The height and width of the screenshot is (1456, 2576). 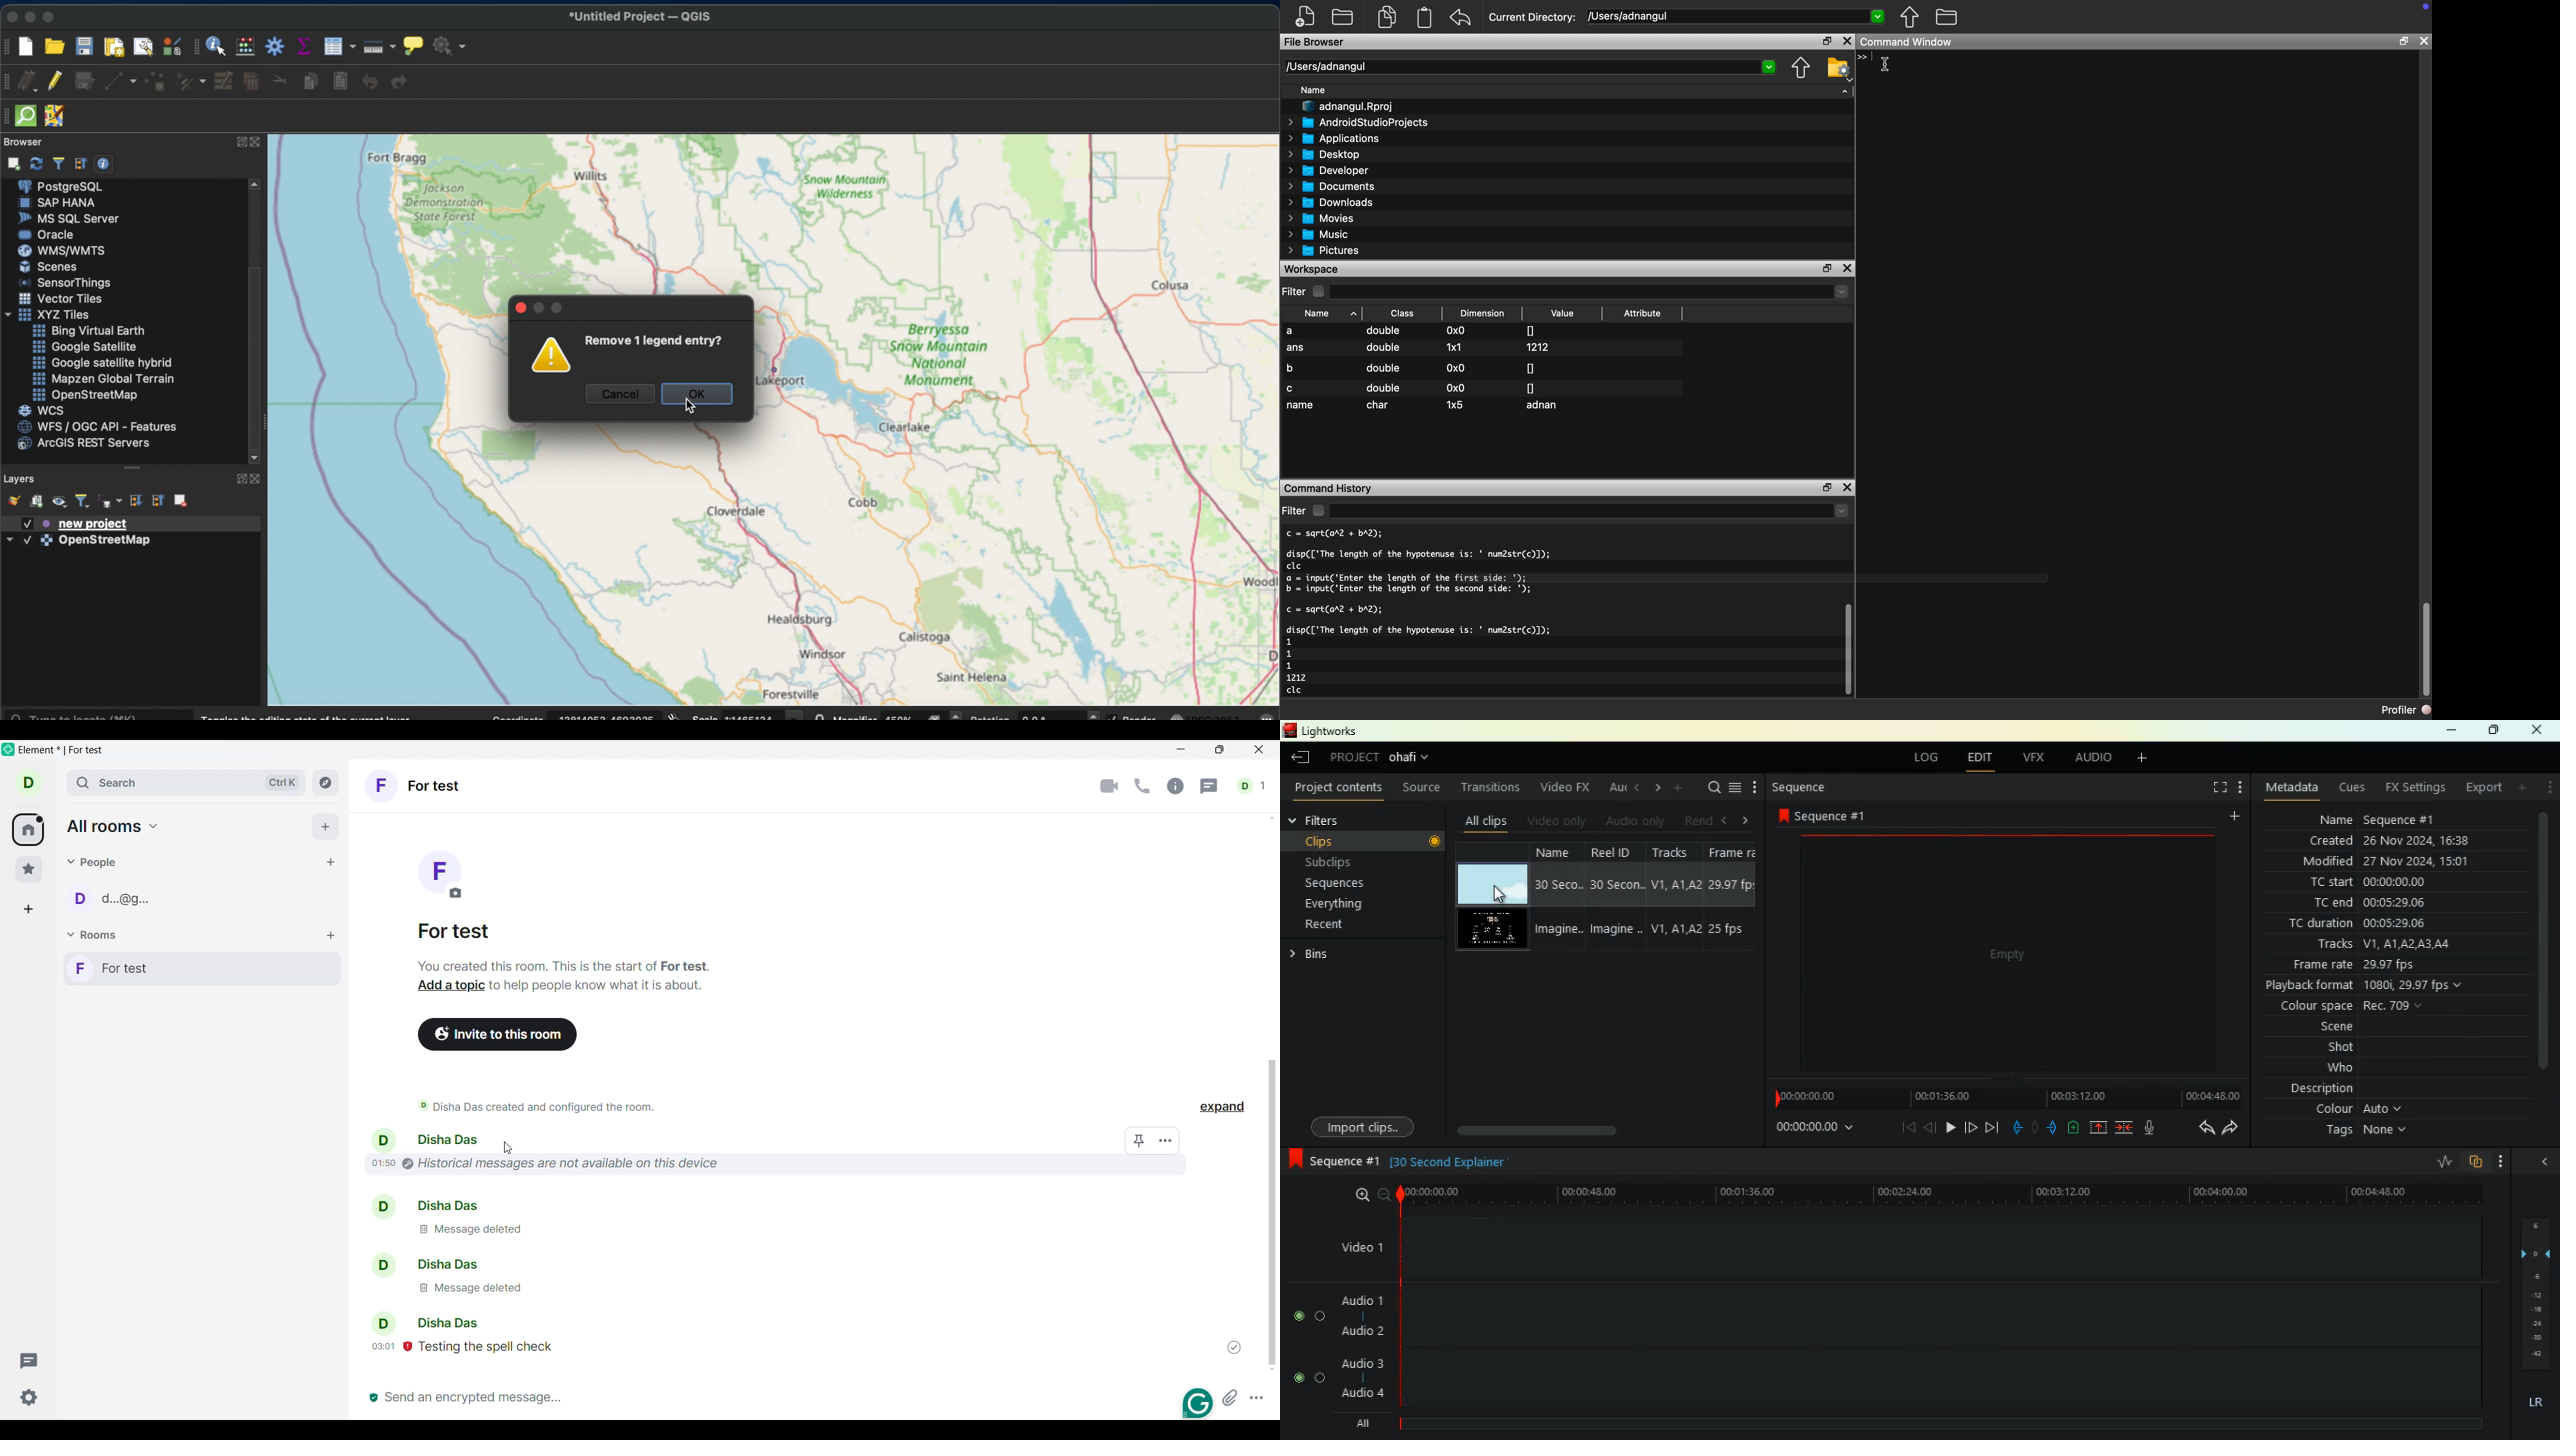 What do you see at coordinates (1614, 788) in the screenshot?
I see `au` at bounding box center [1614, 788].